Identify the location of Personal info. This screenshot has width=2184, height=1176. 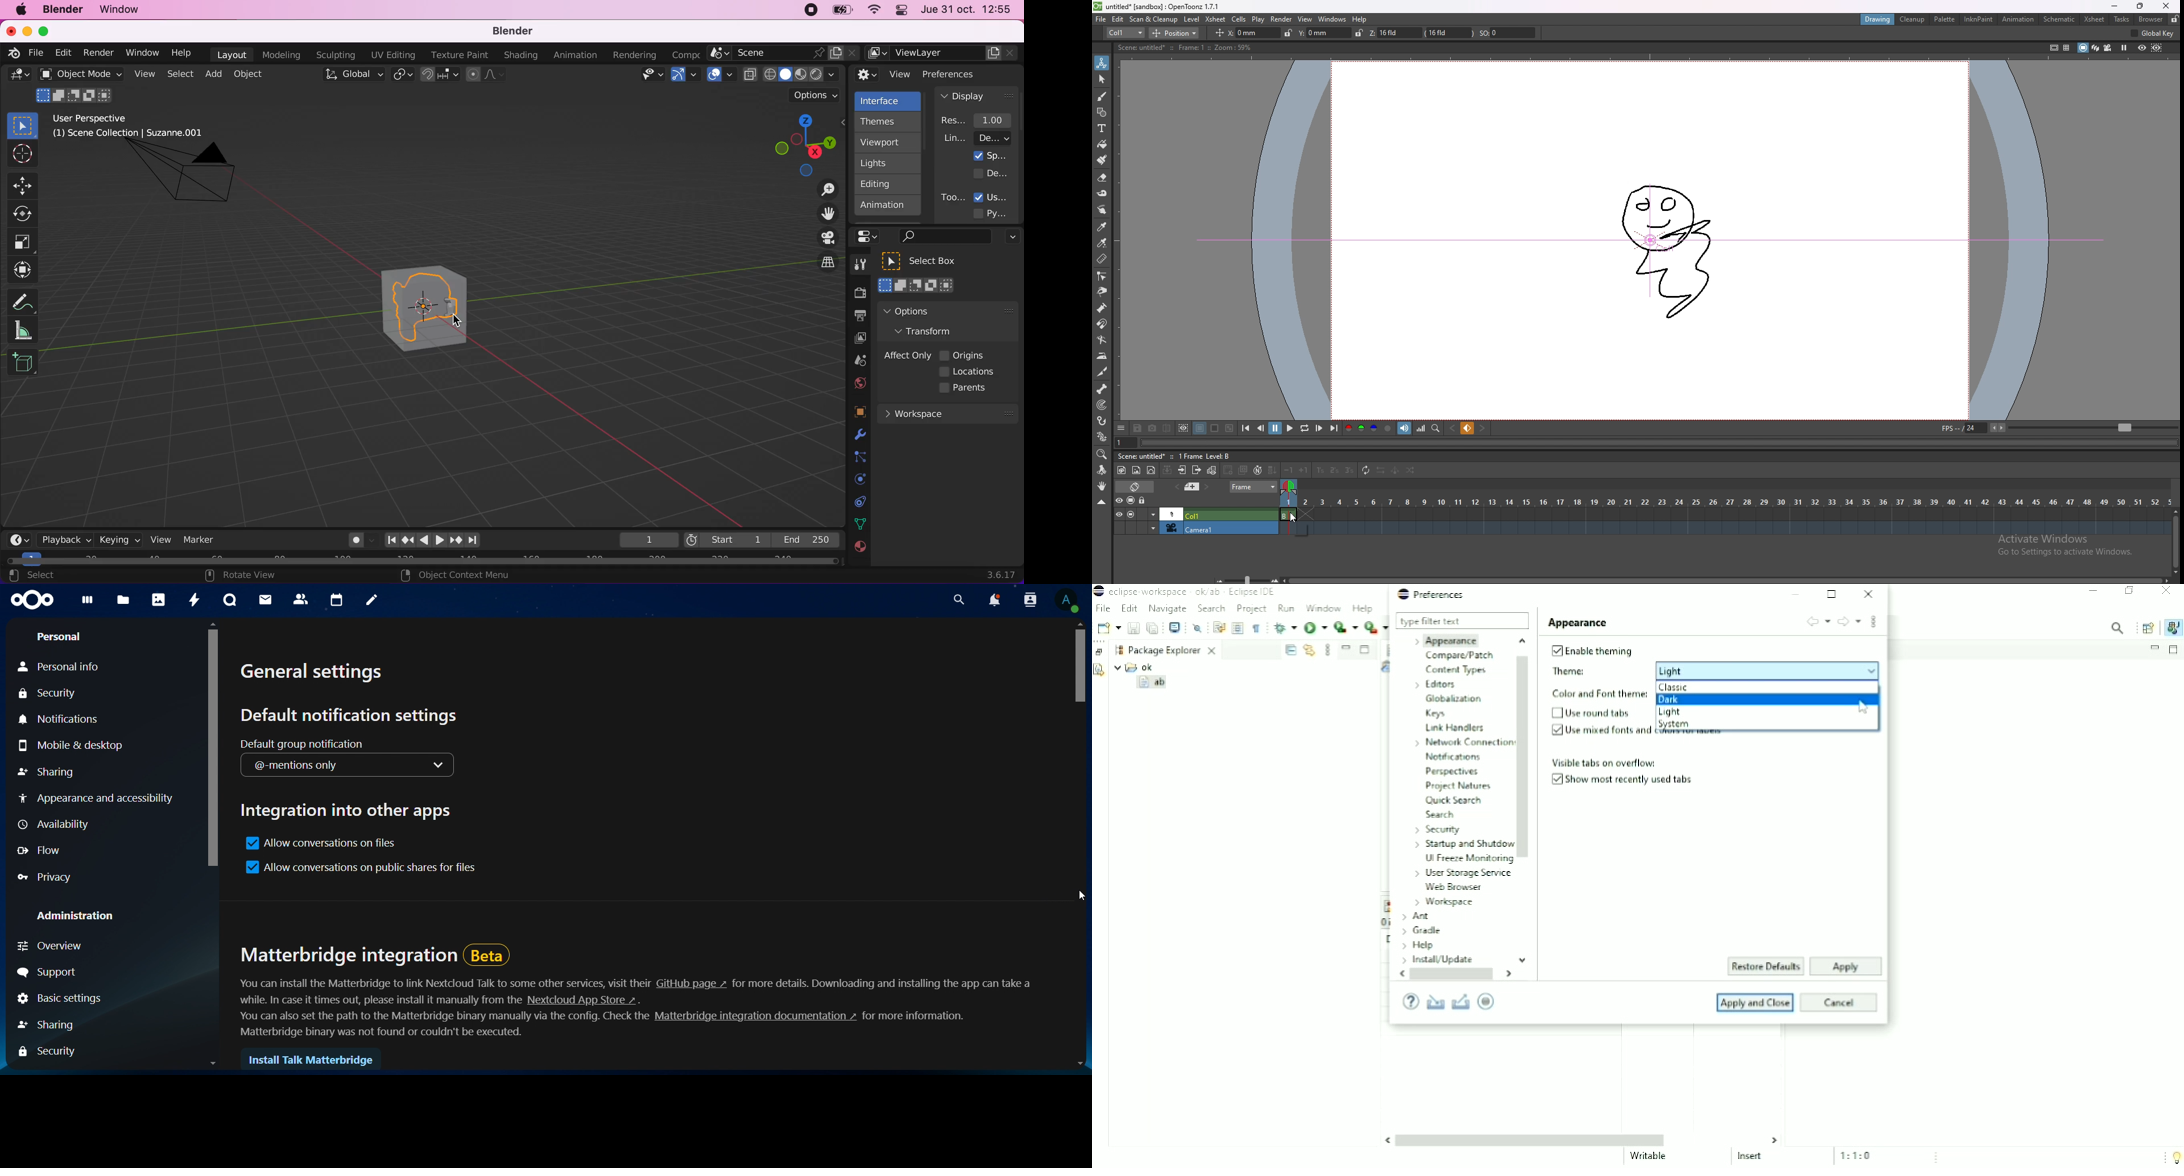
(63, 664).